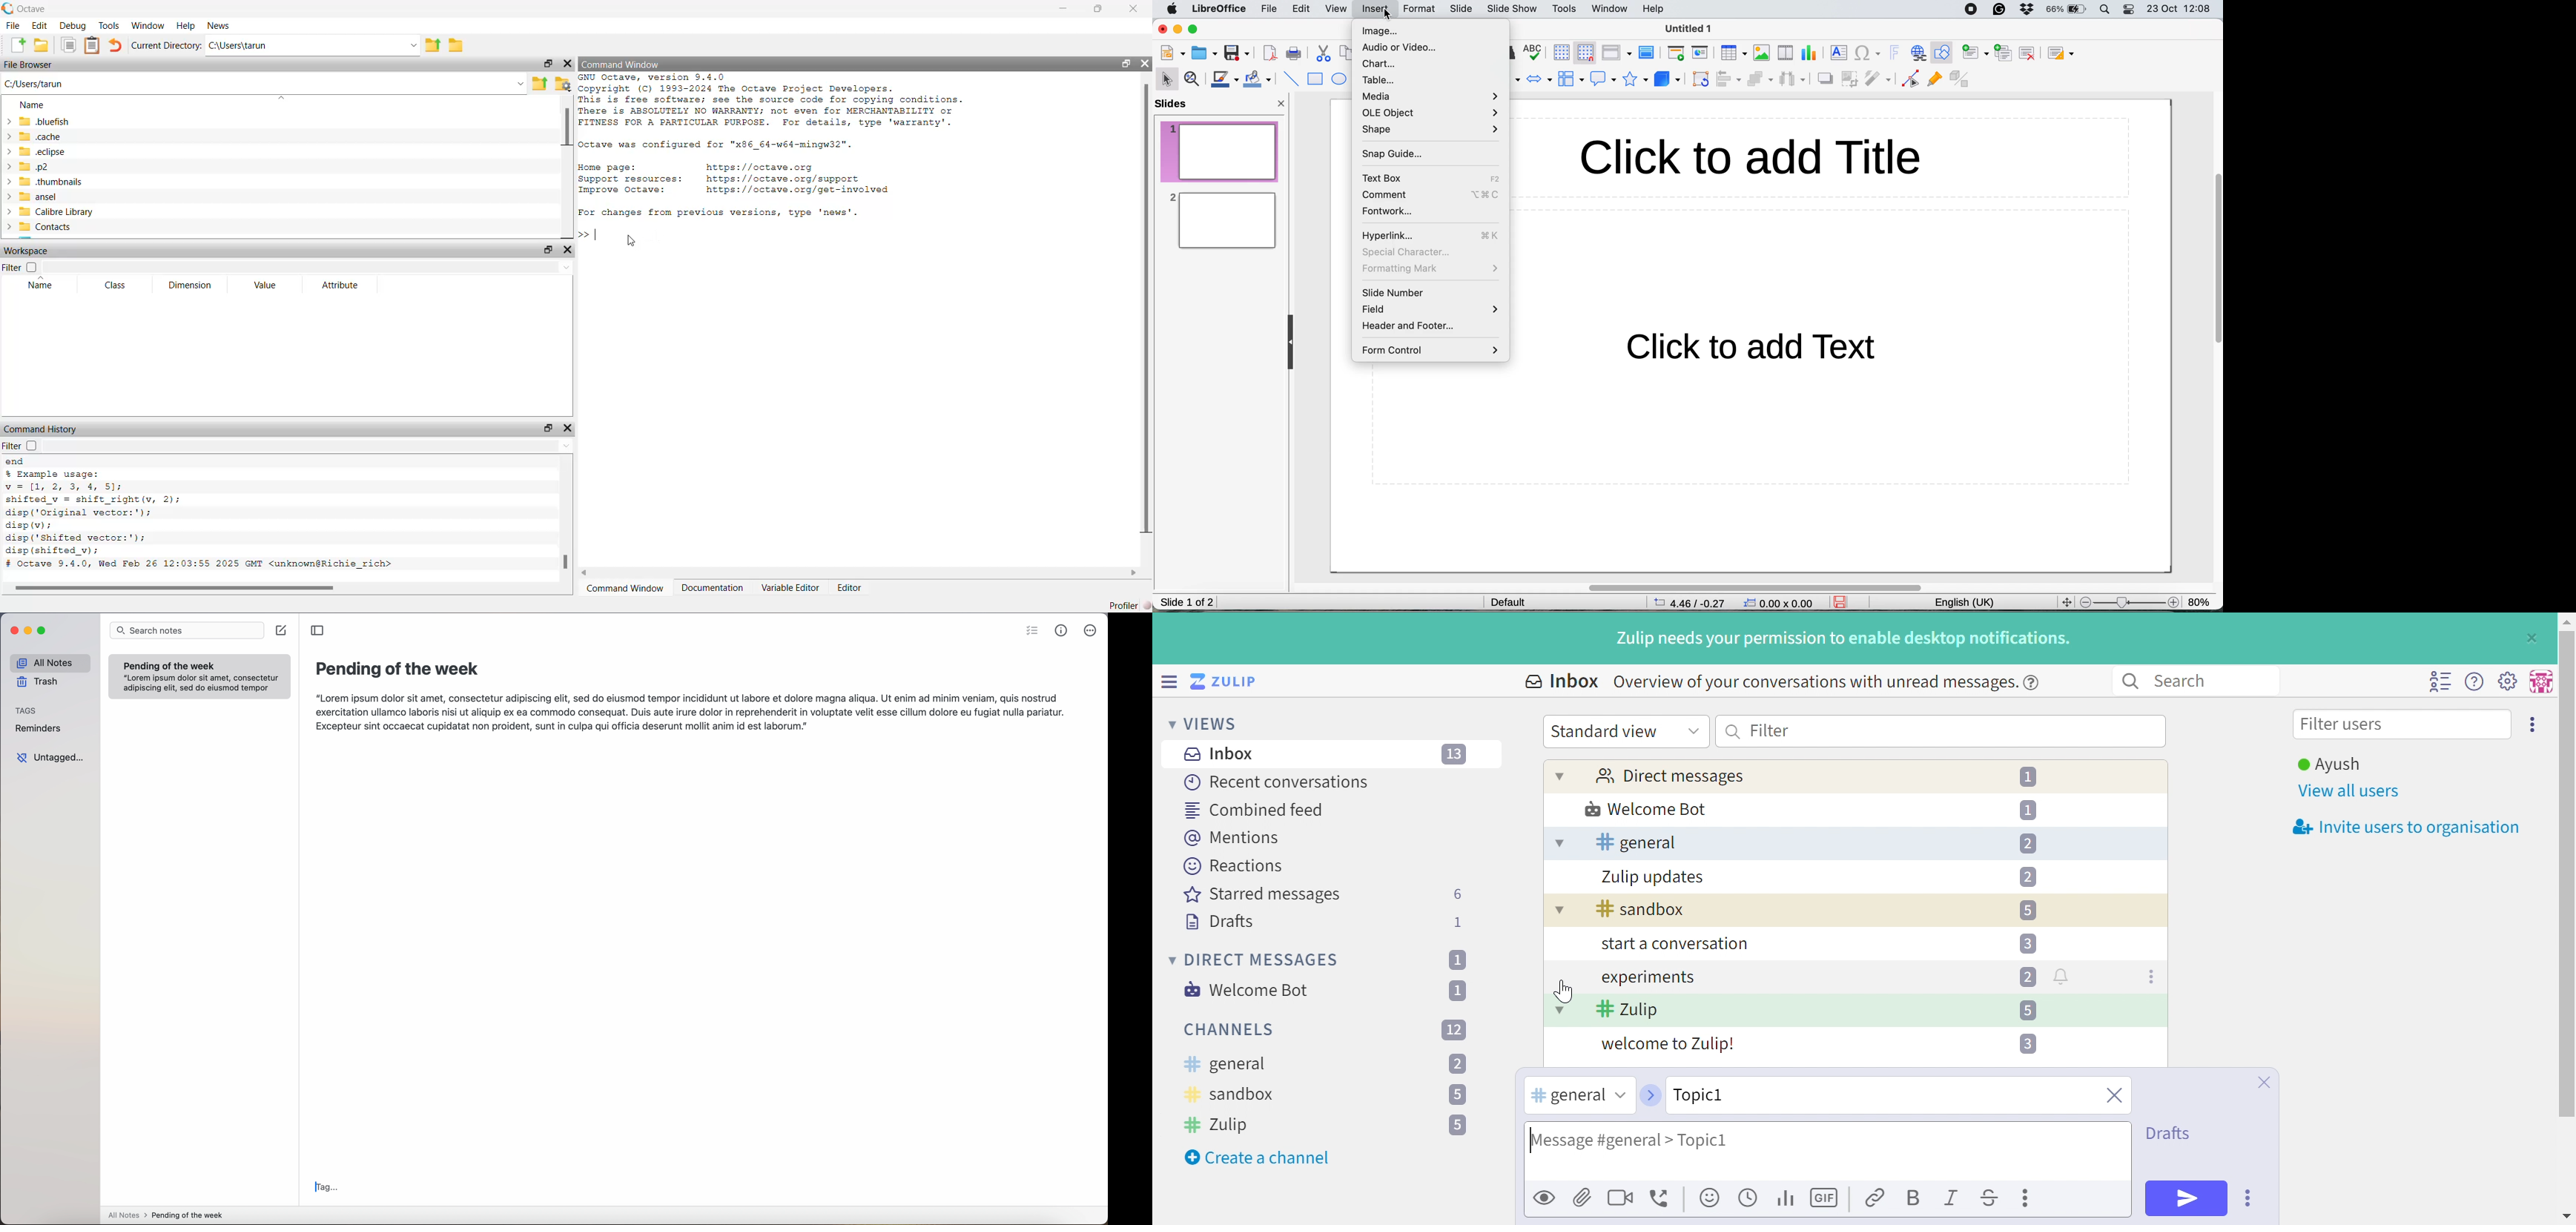 The width and height of the screenshot is (2576, 1232). Describe the element at coordinates (1224, 1065) in the screenshot. I see `general` at that location.